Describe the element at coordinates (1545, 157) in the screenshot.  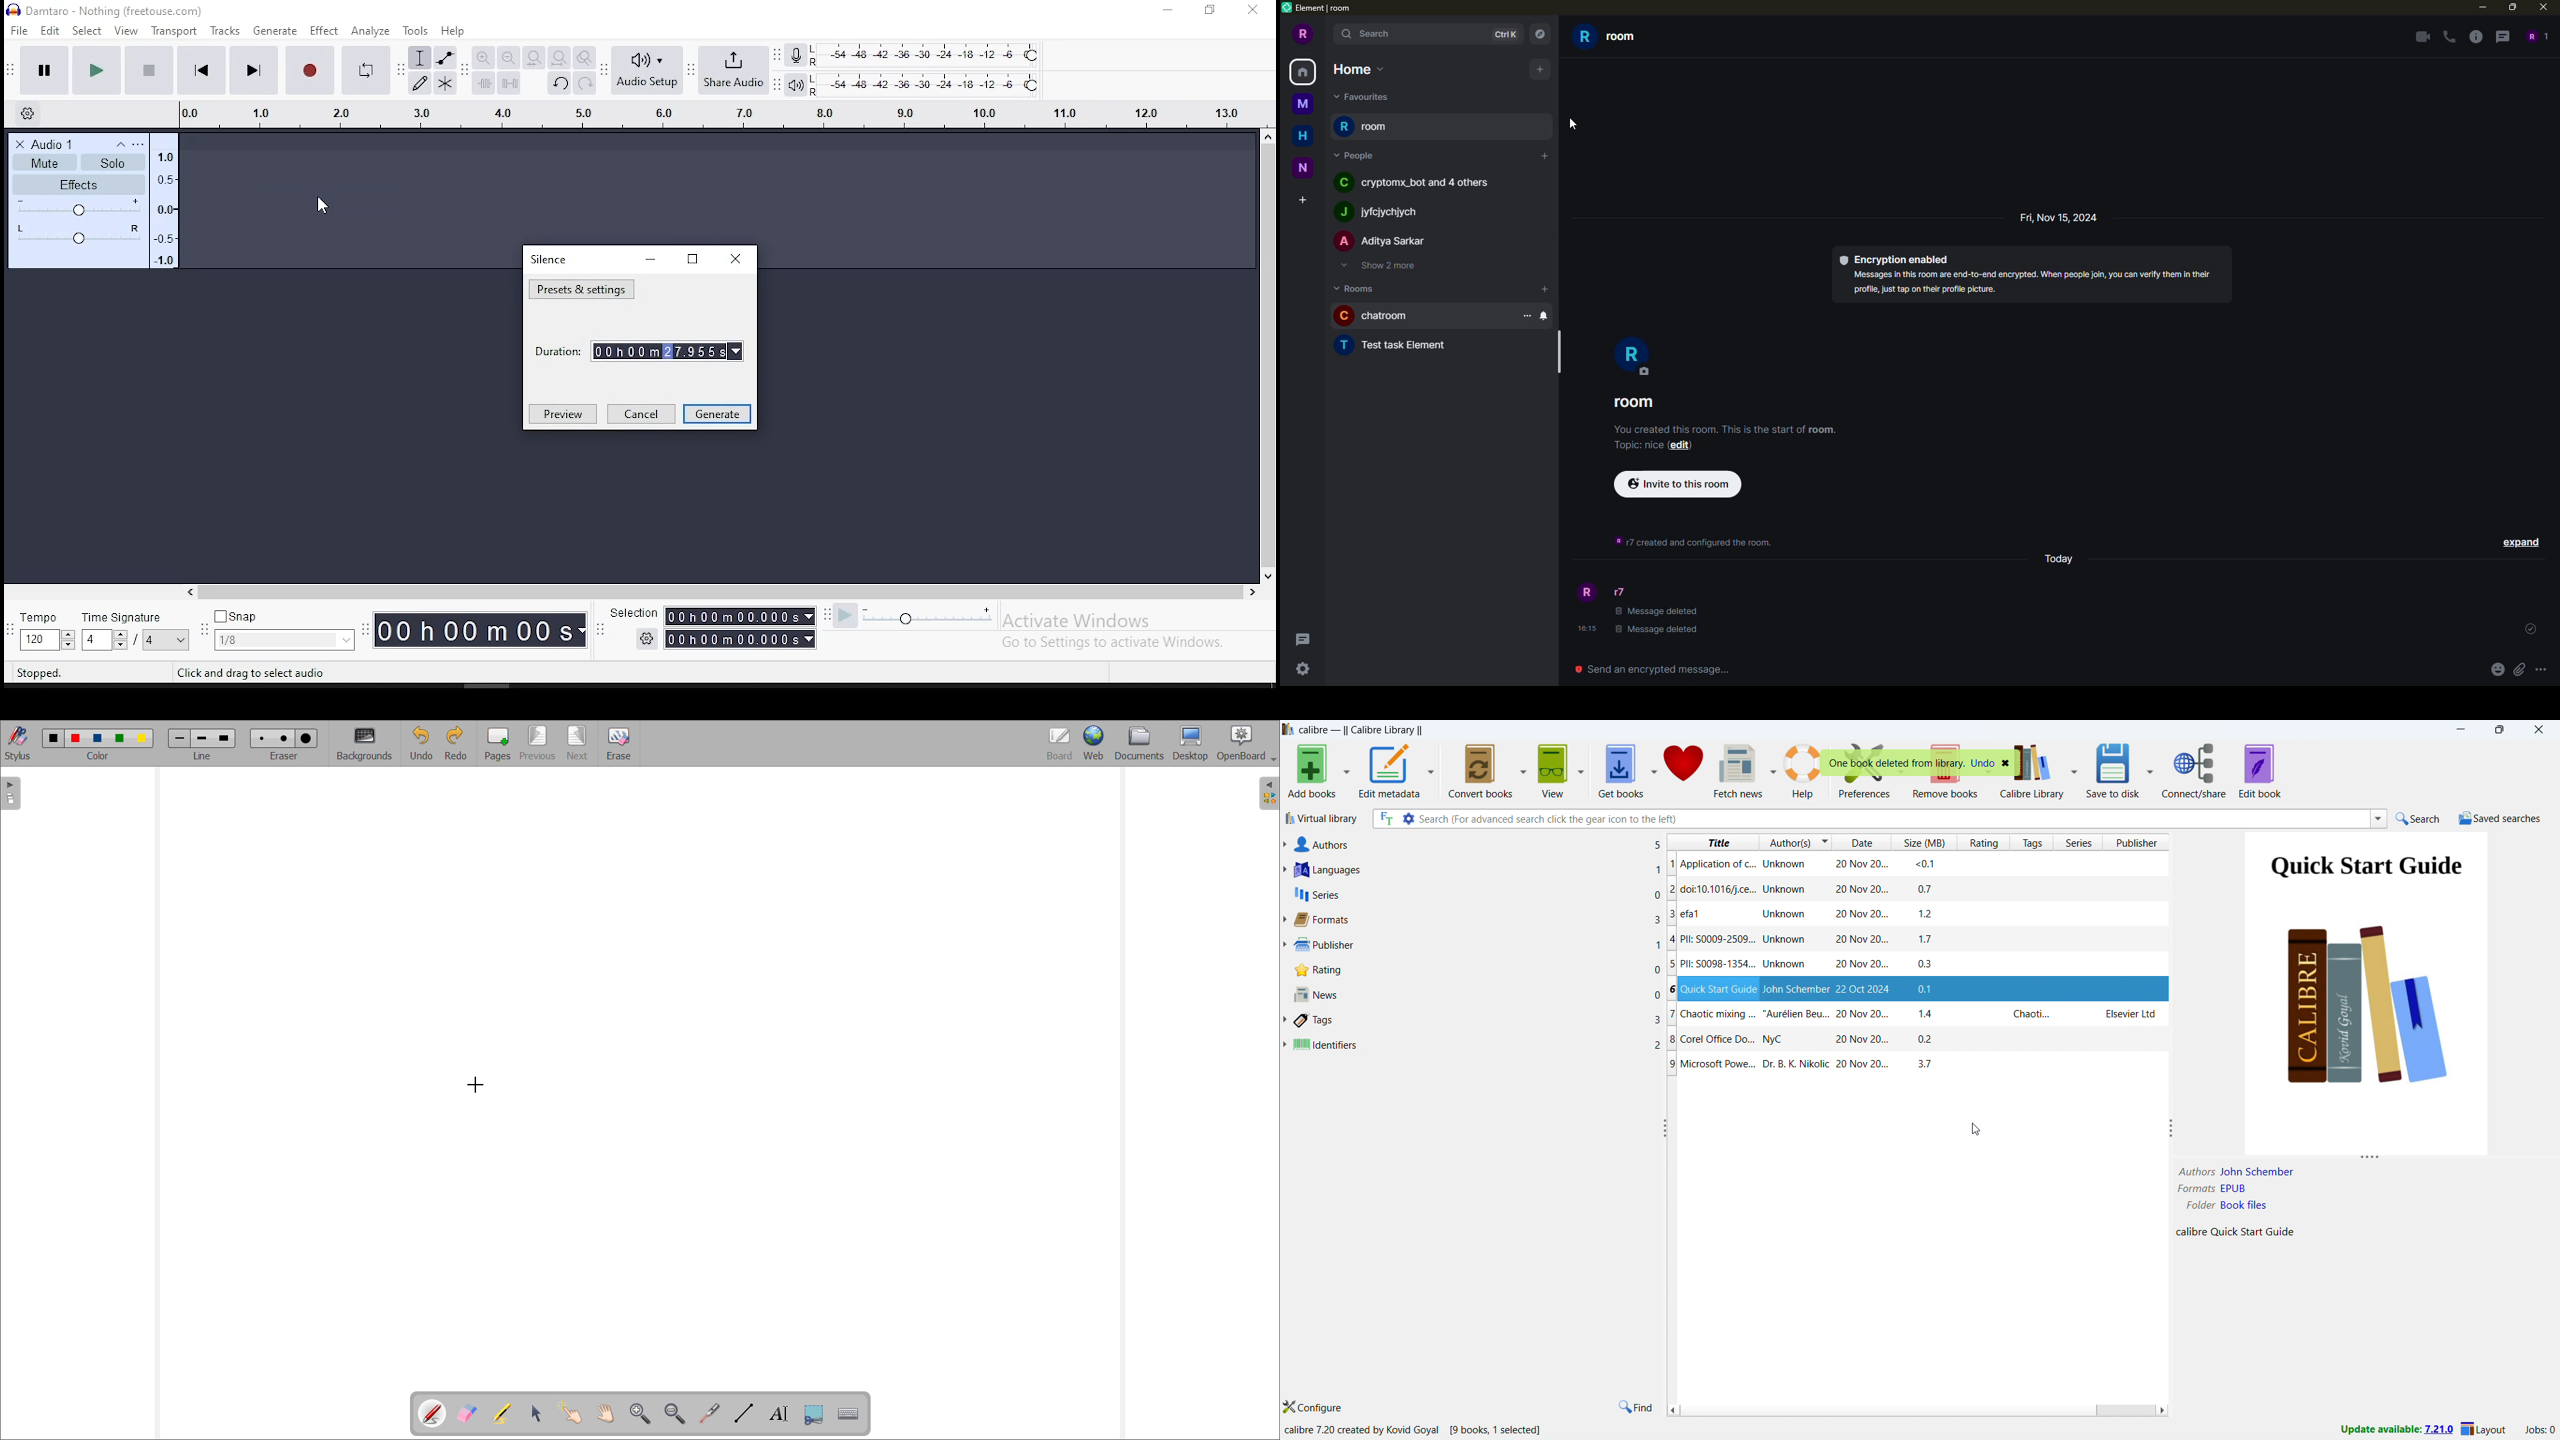
I see `add` at that location.